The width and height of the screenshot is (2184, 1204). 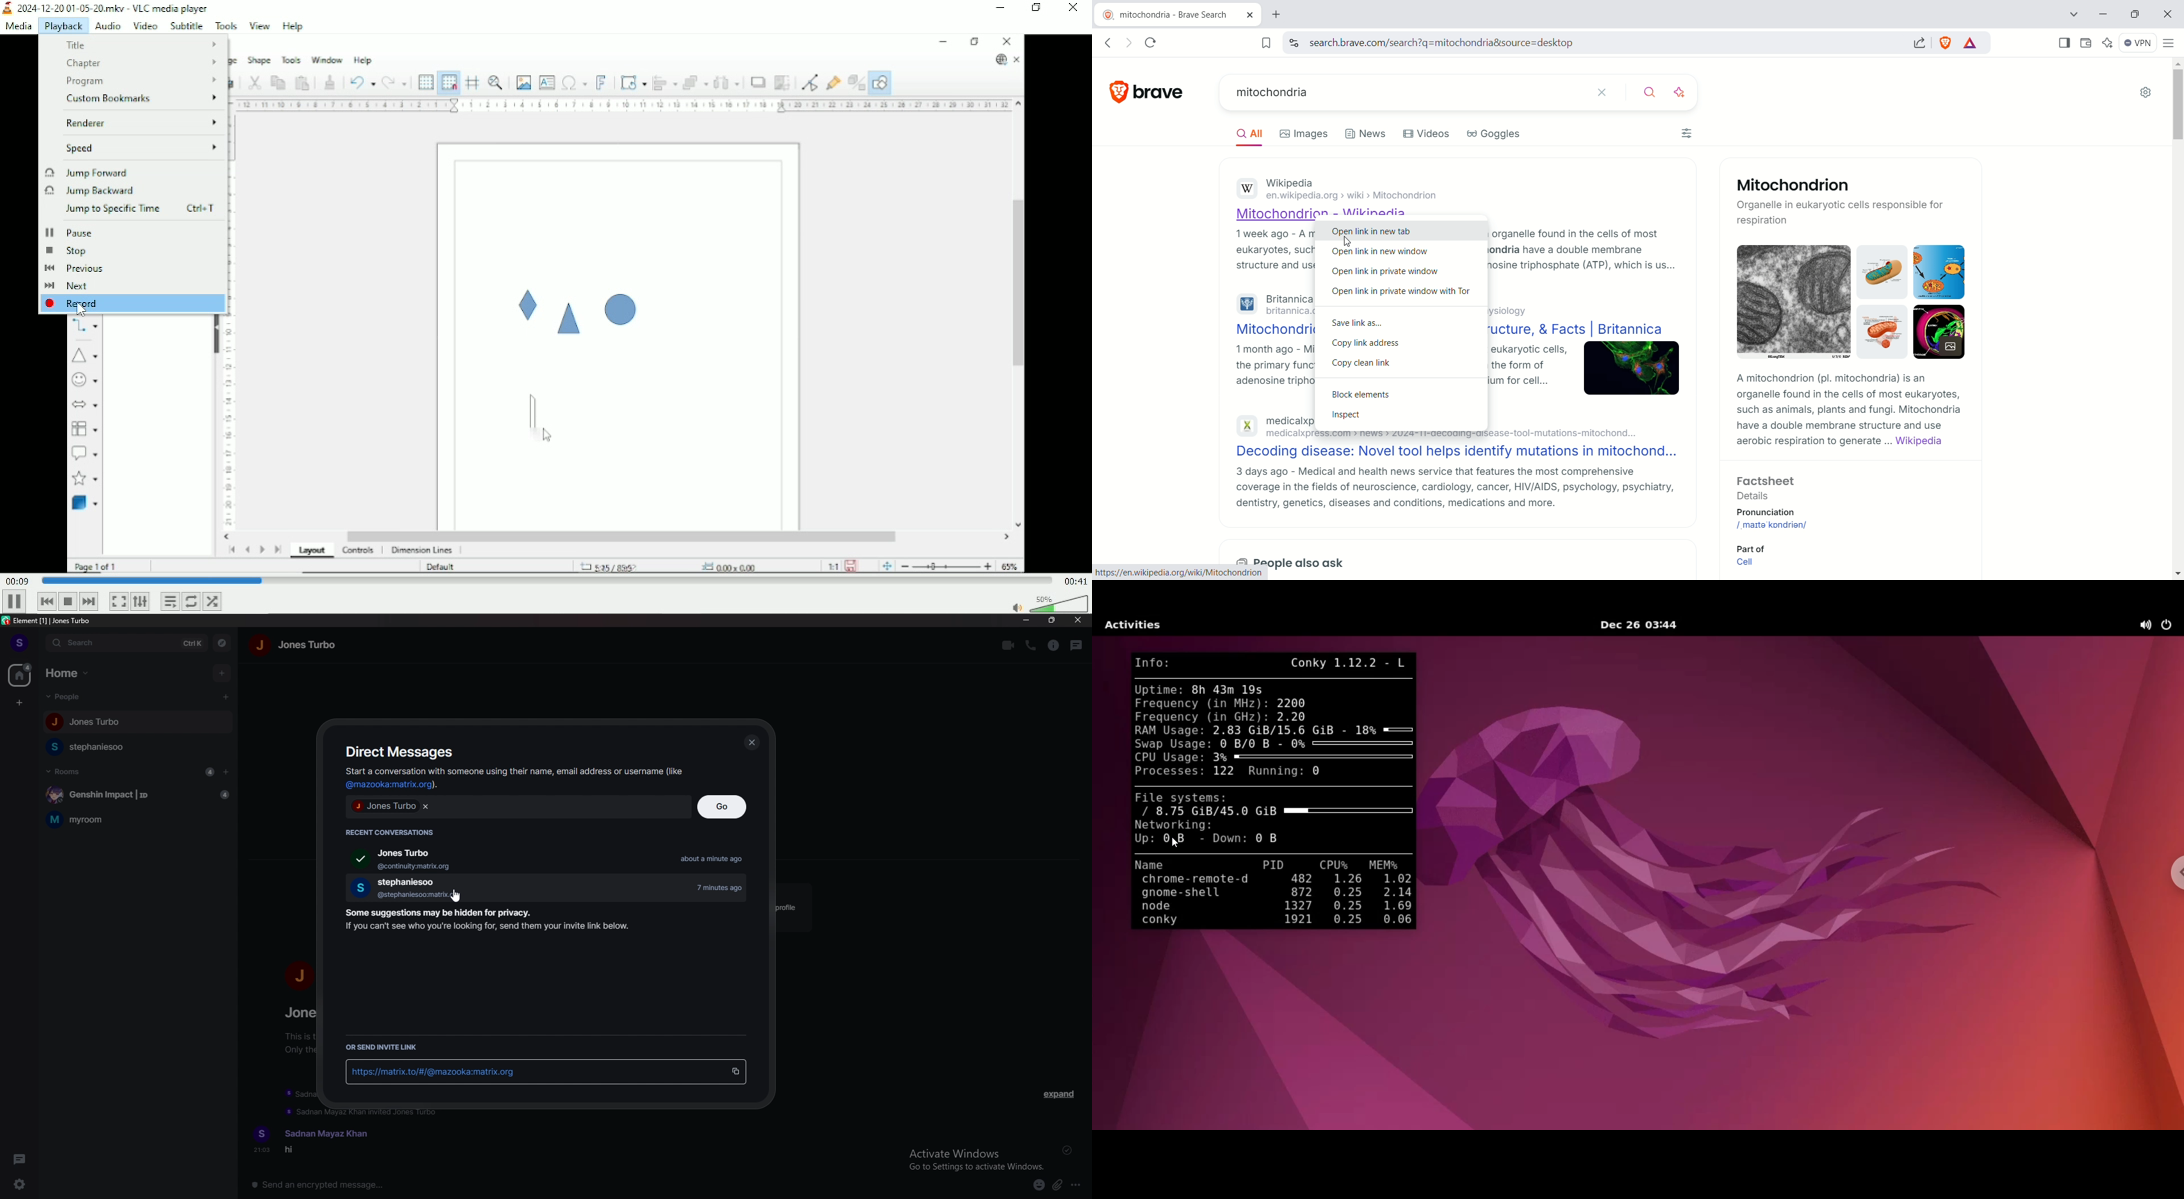 What do you see at coordinates (2074, 15) in the screenshot?
I see `search tab` at bounding box center [2074, 15].